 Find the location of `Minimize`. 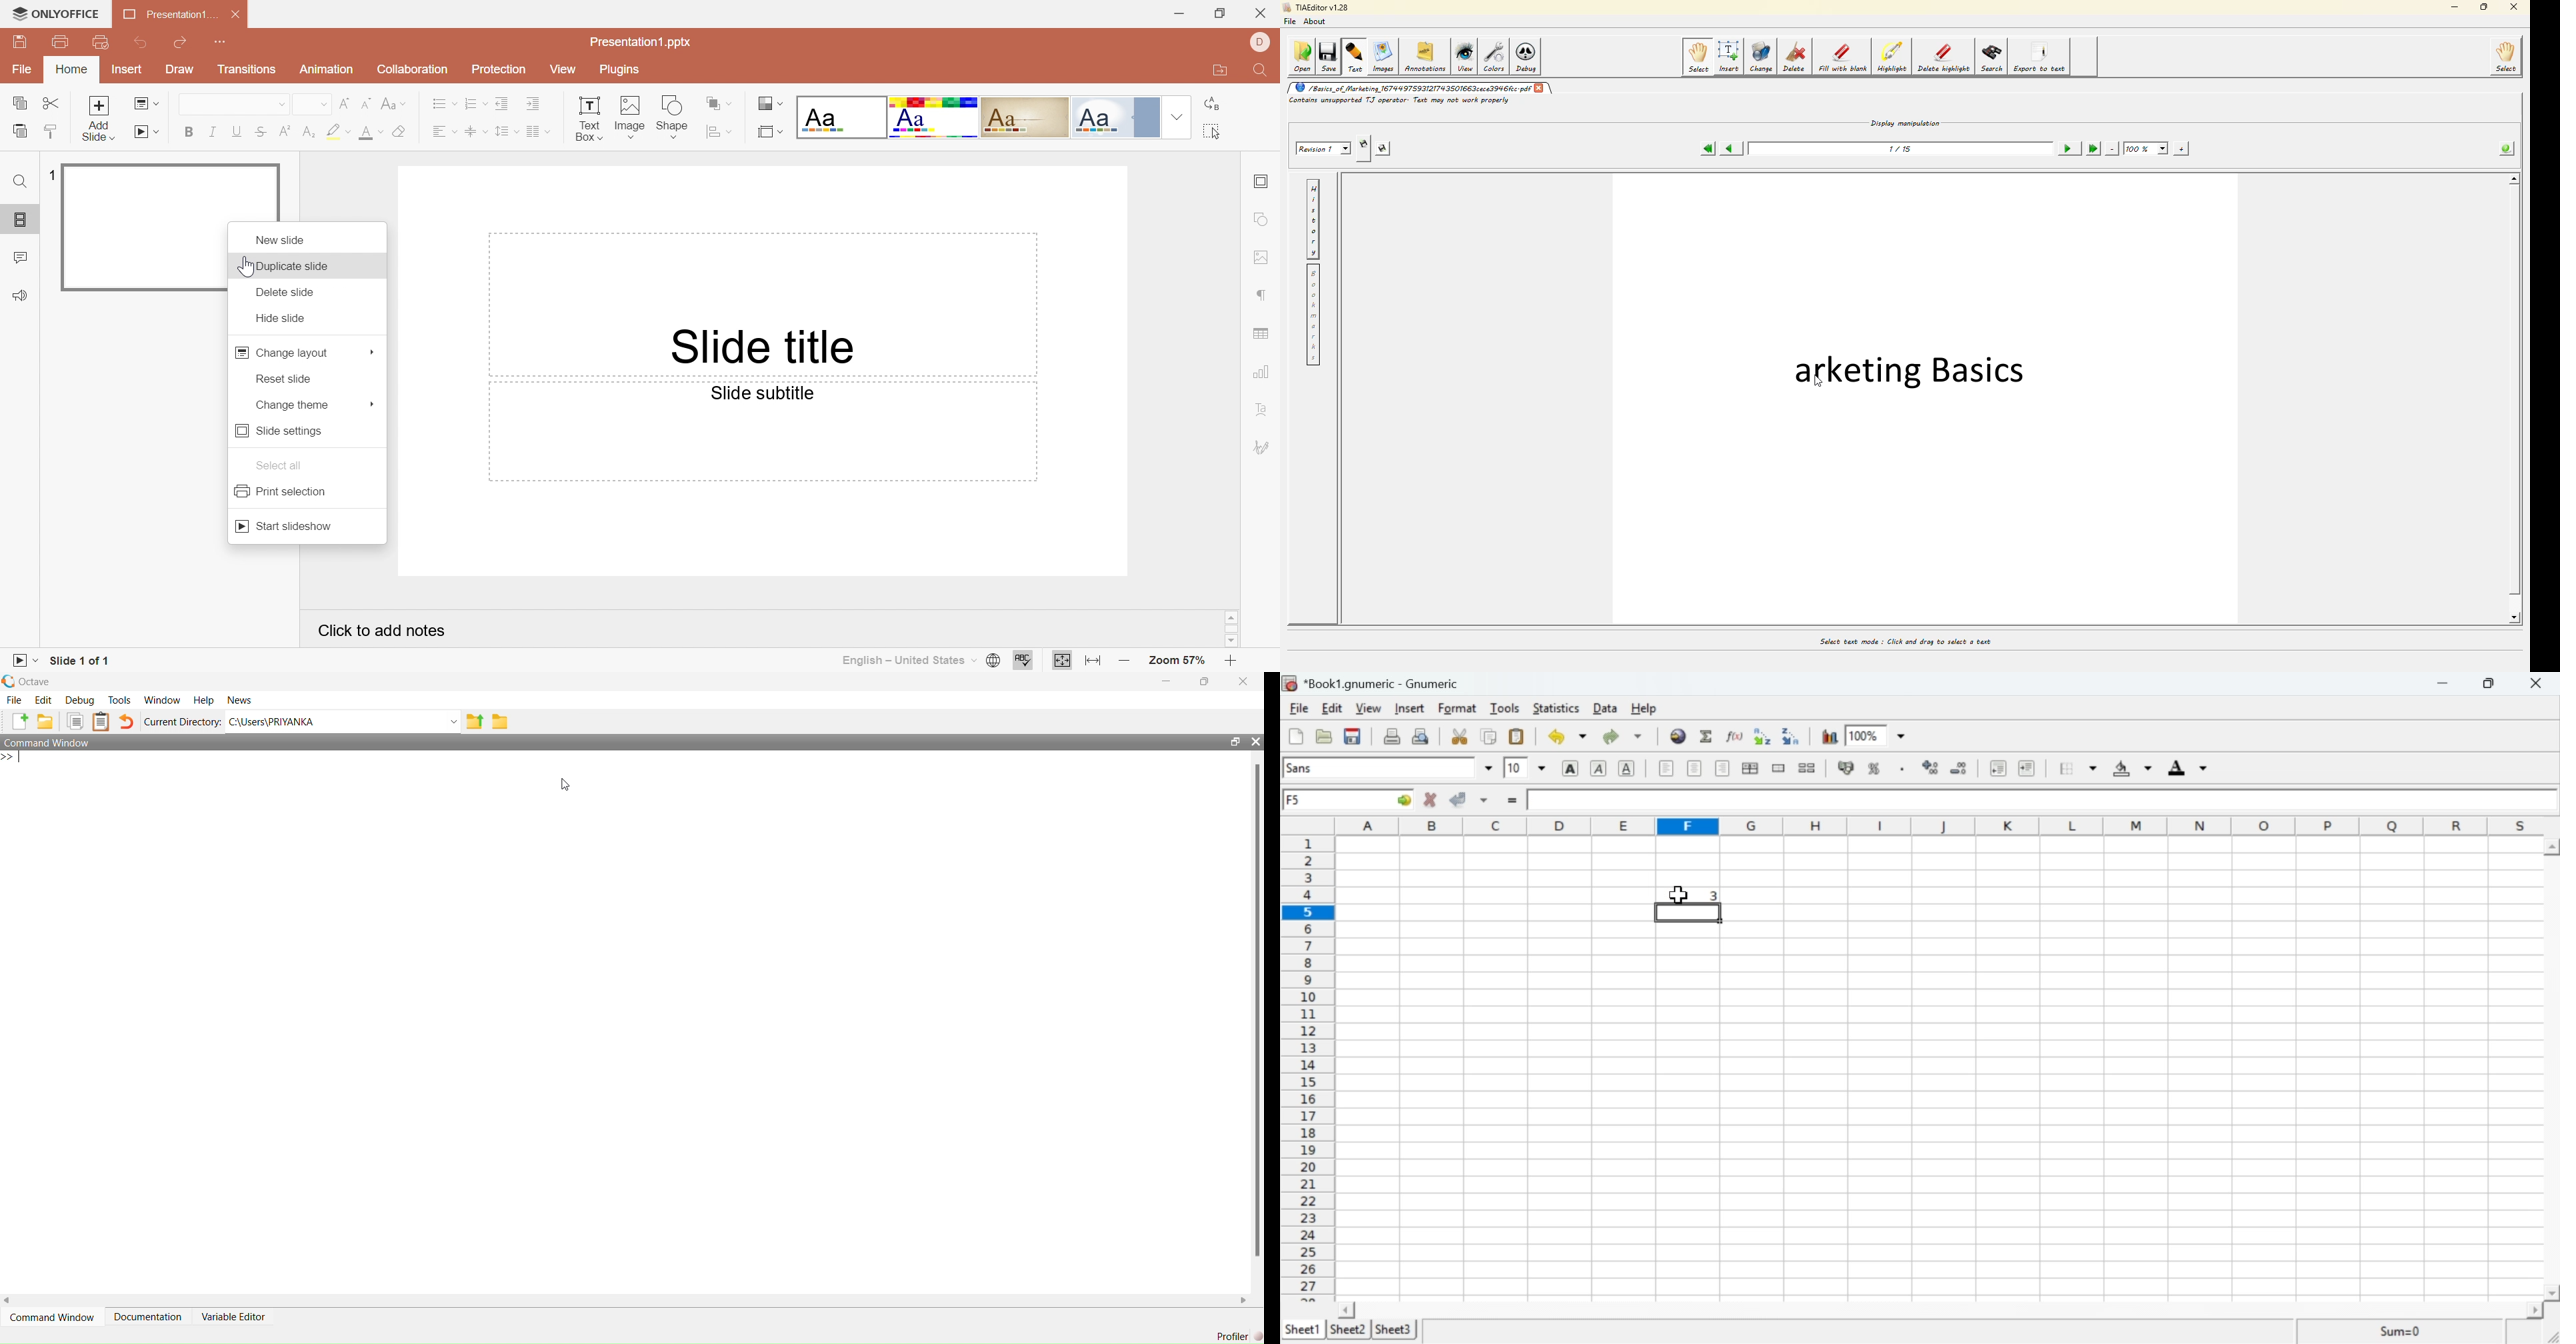

Minimize is located at coordinates (1178, 12).